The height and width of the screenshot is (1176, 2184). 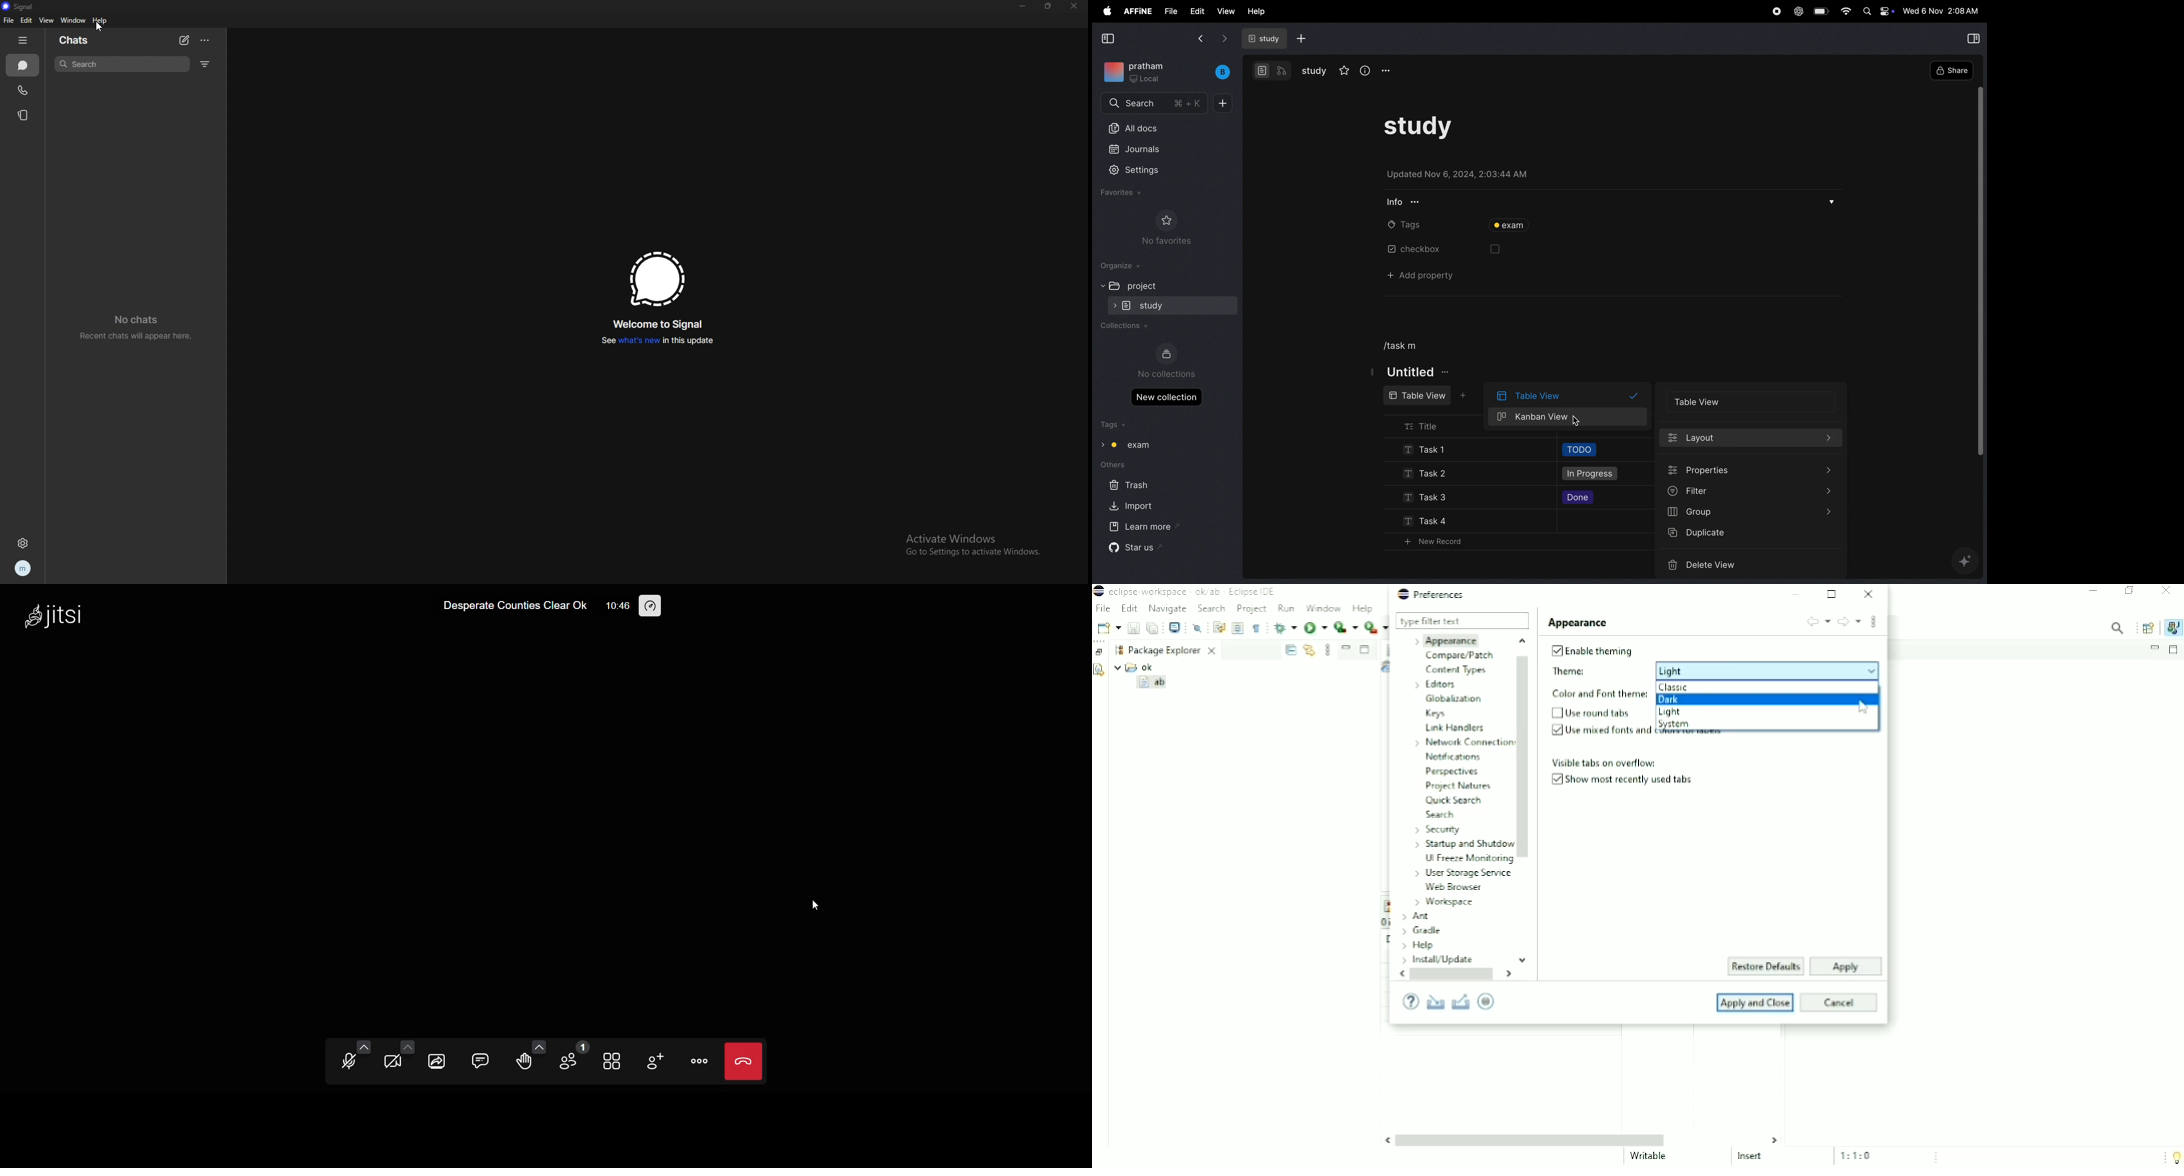 I want to click on duplicate, so click(x=1747, y=533).